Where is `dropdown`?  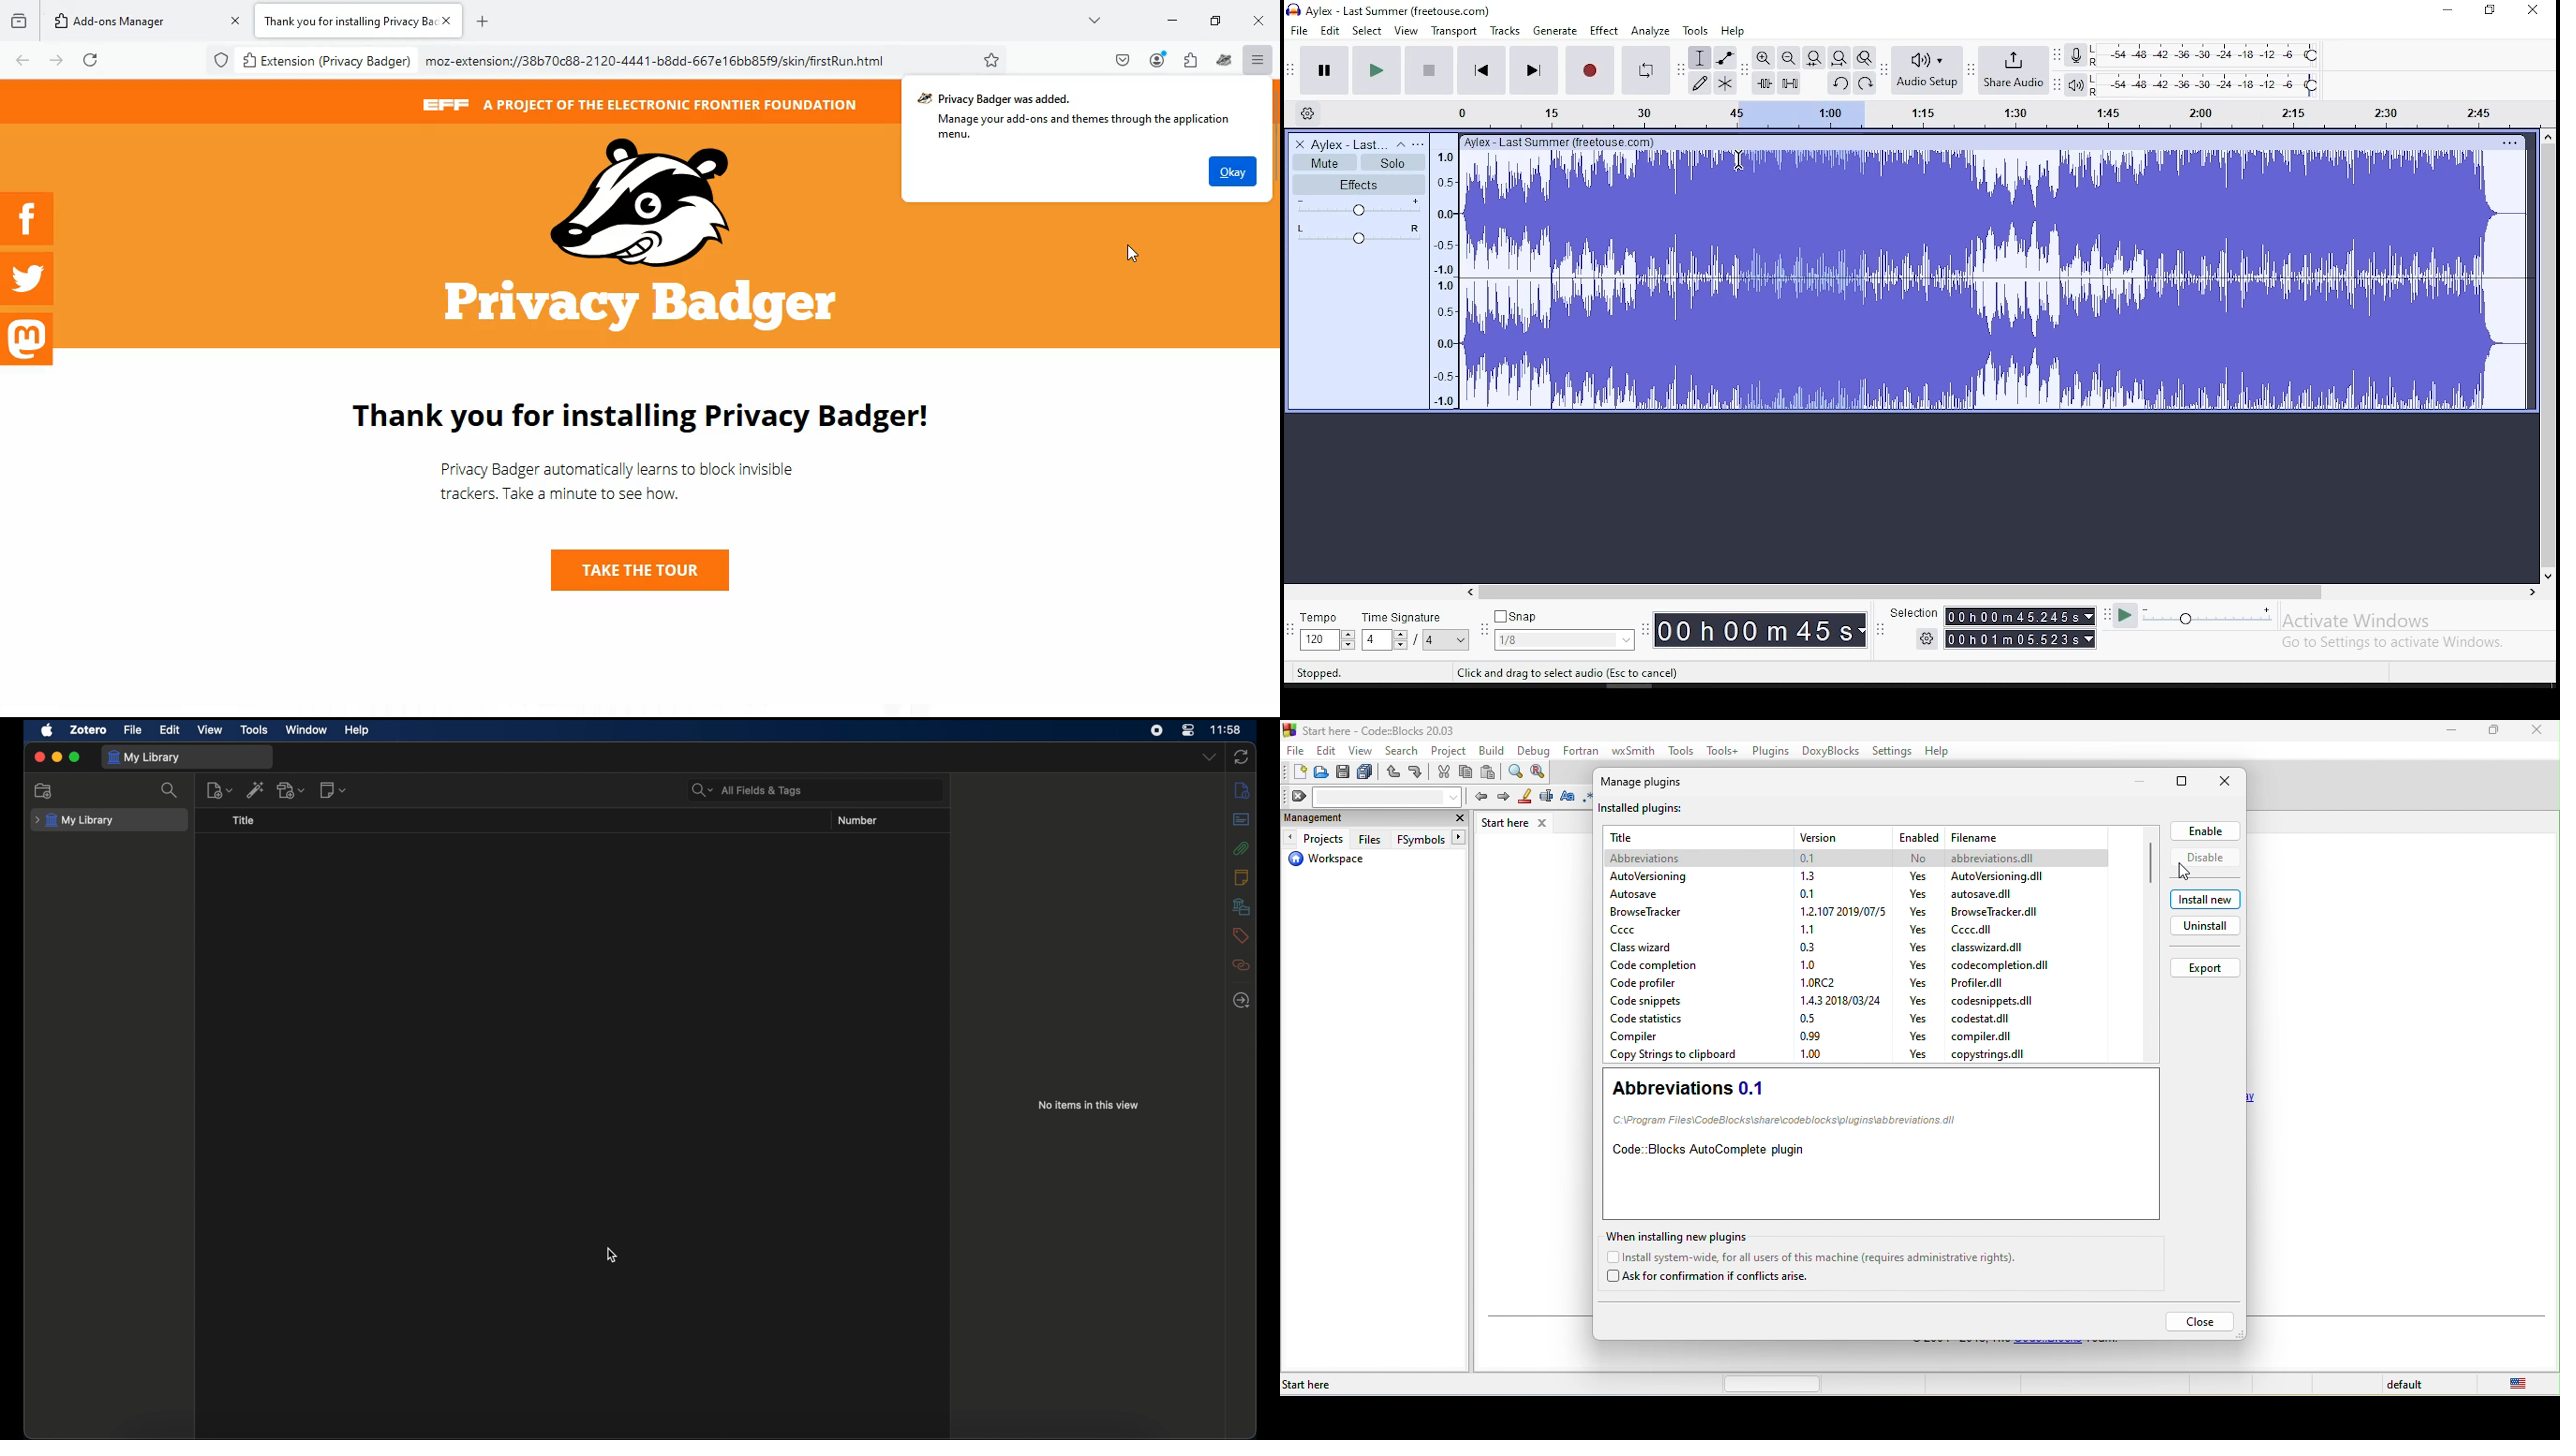
dropdown is located at coordinates (1209, 757).